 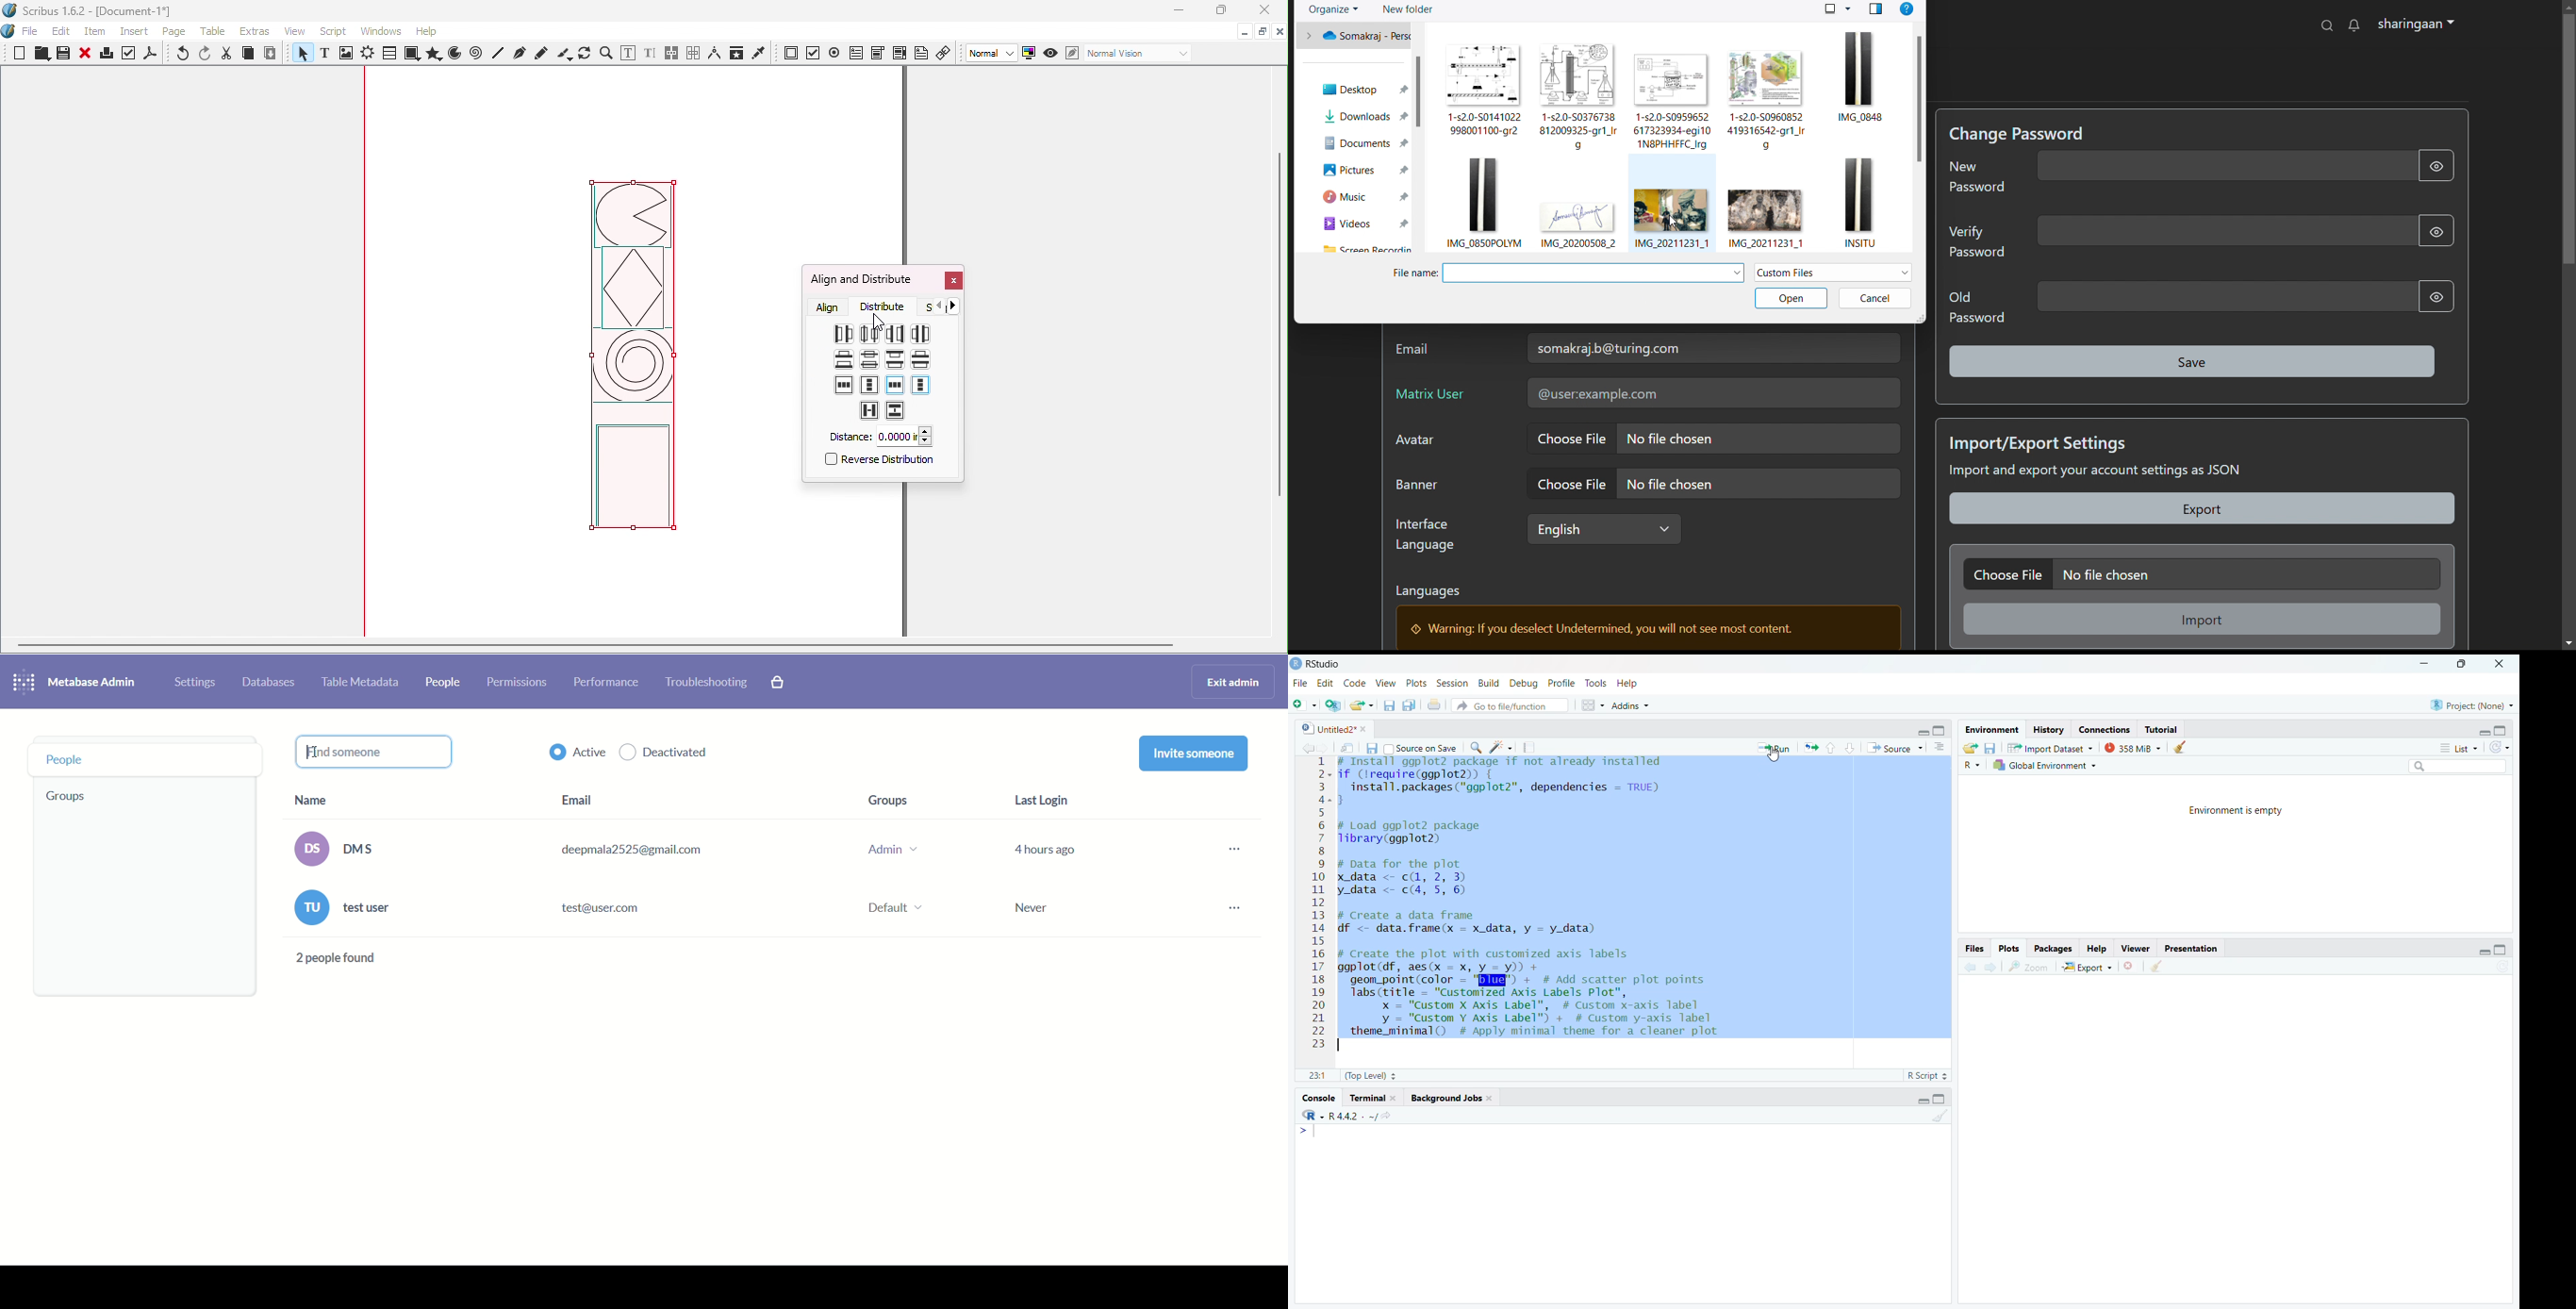 I want to click on Align and Distribute, so click(x=861, y=279).